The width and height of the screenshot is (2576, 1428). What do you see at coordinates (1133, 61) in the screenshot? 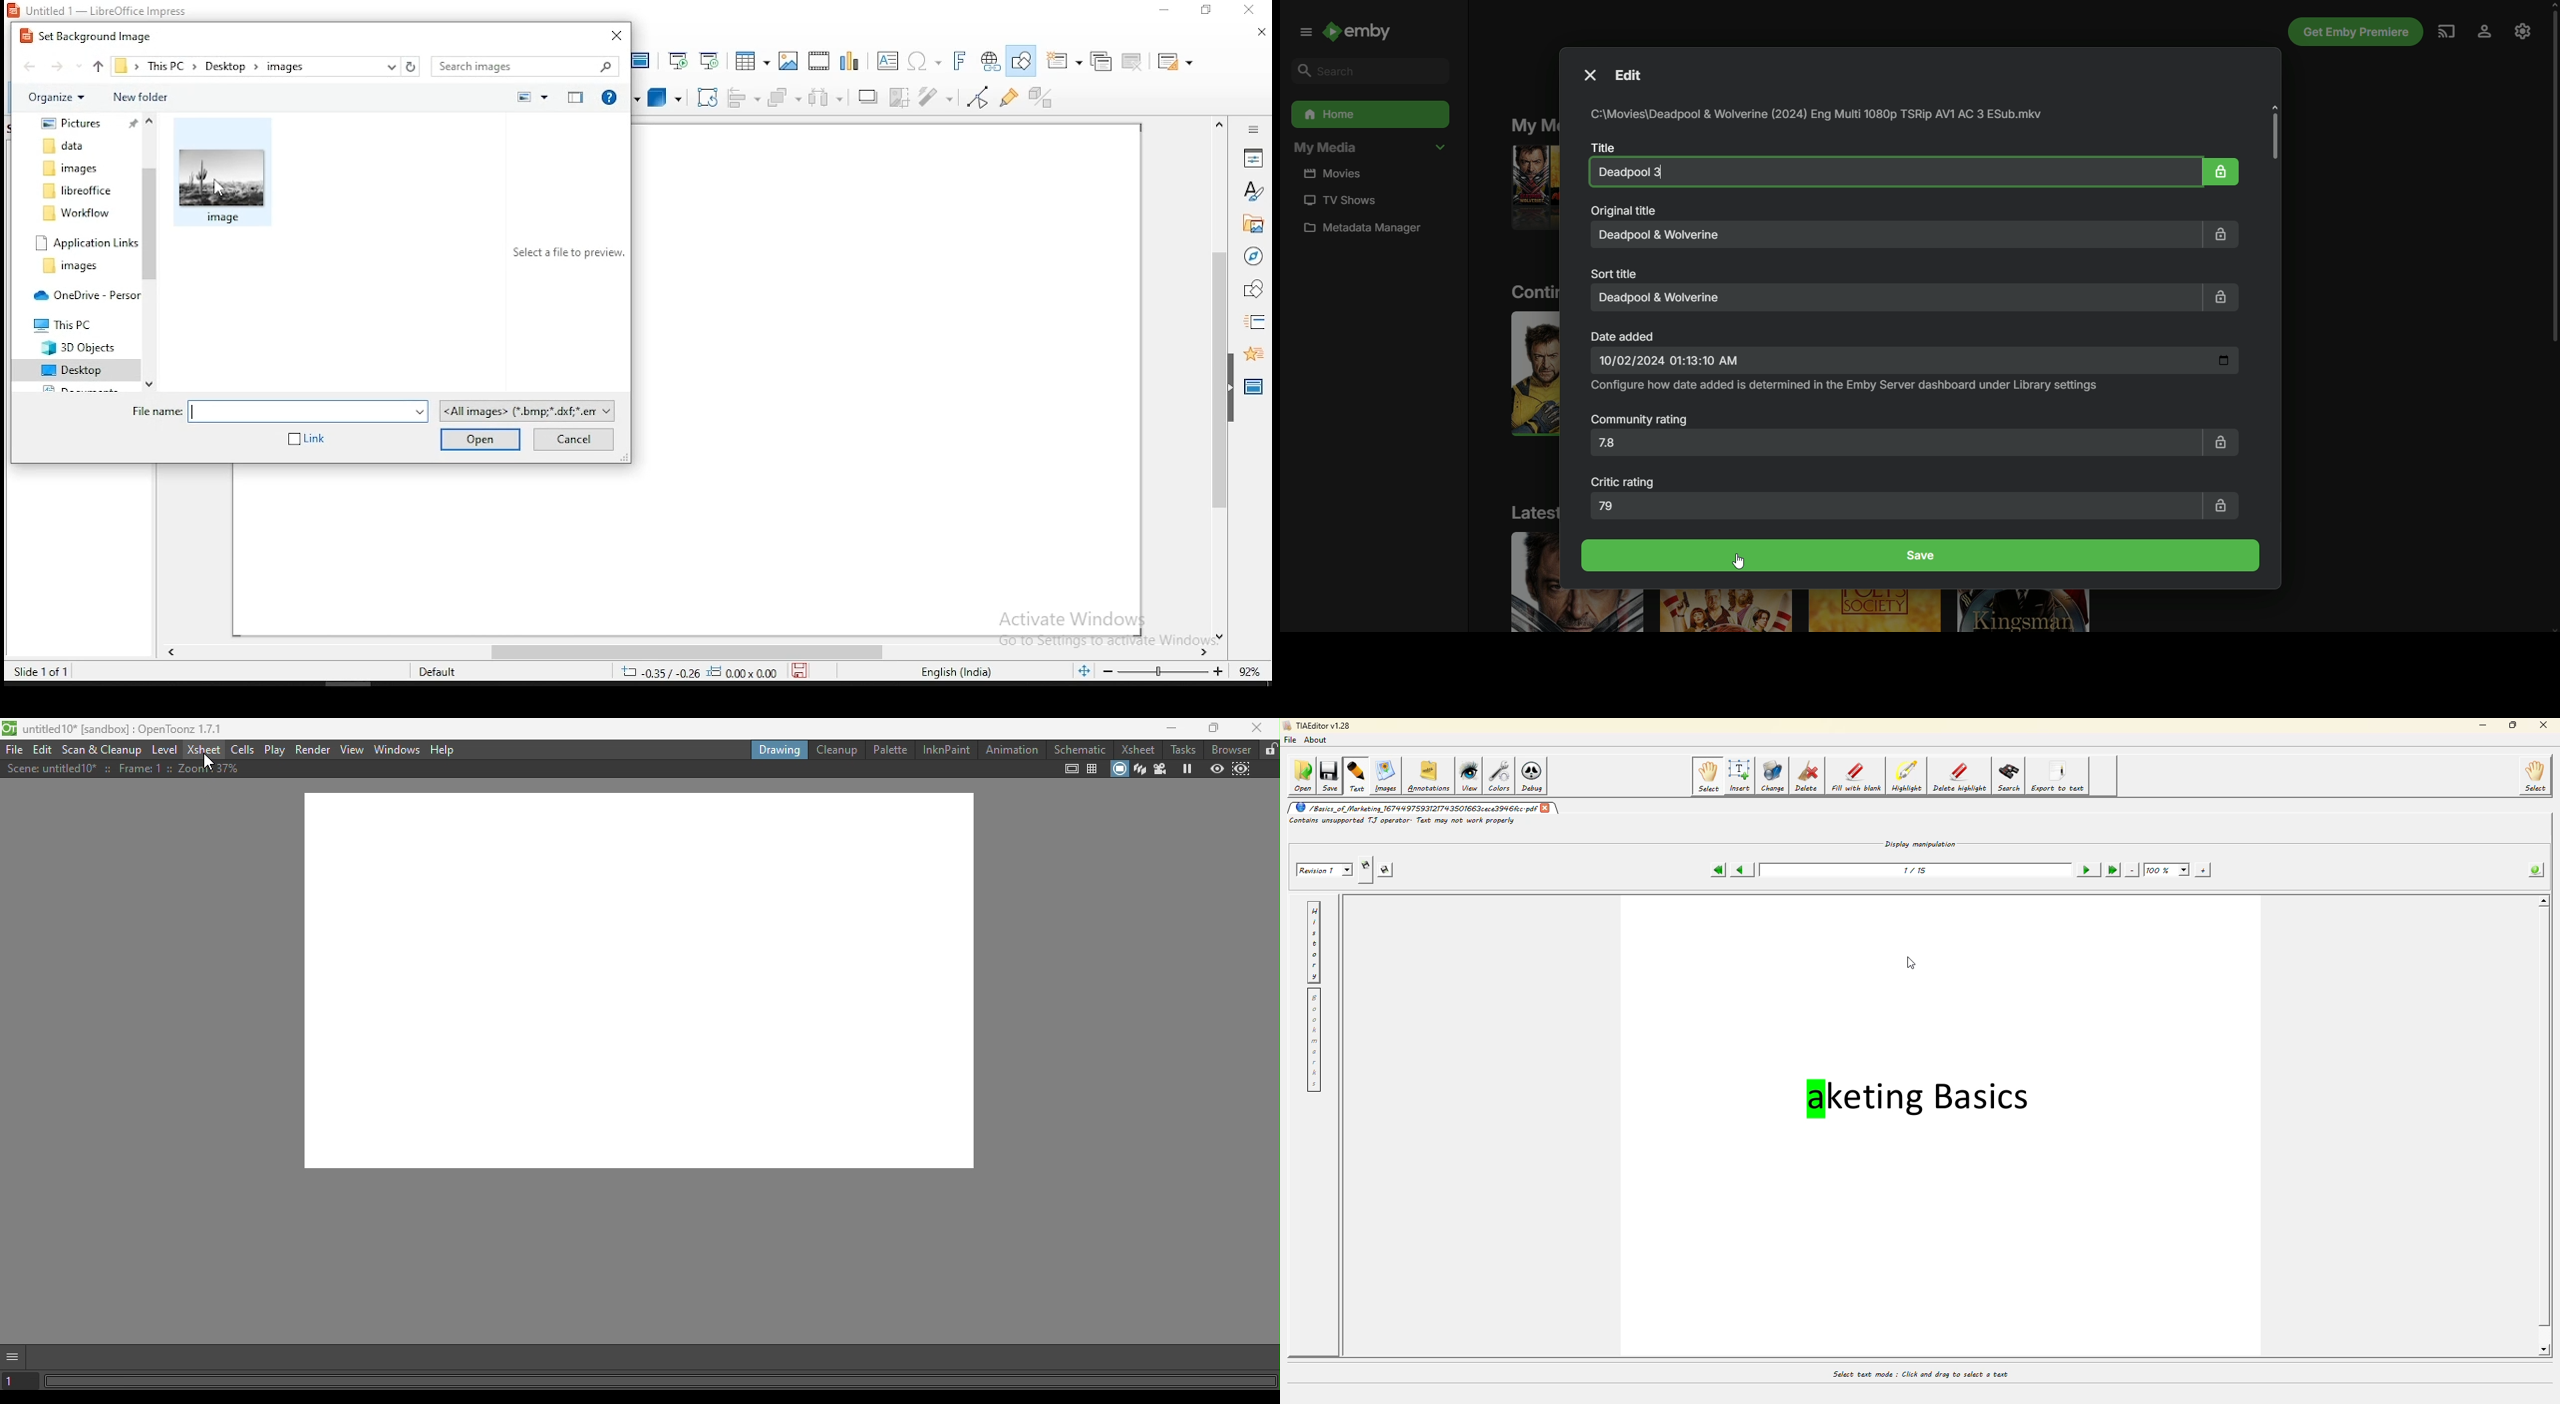
I see `delete slide` at bounding box center [1133, 61].